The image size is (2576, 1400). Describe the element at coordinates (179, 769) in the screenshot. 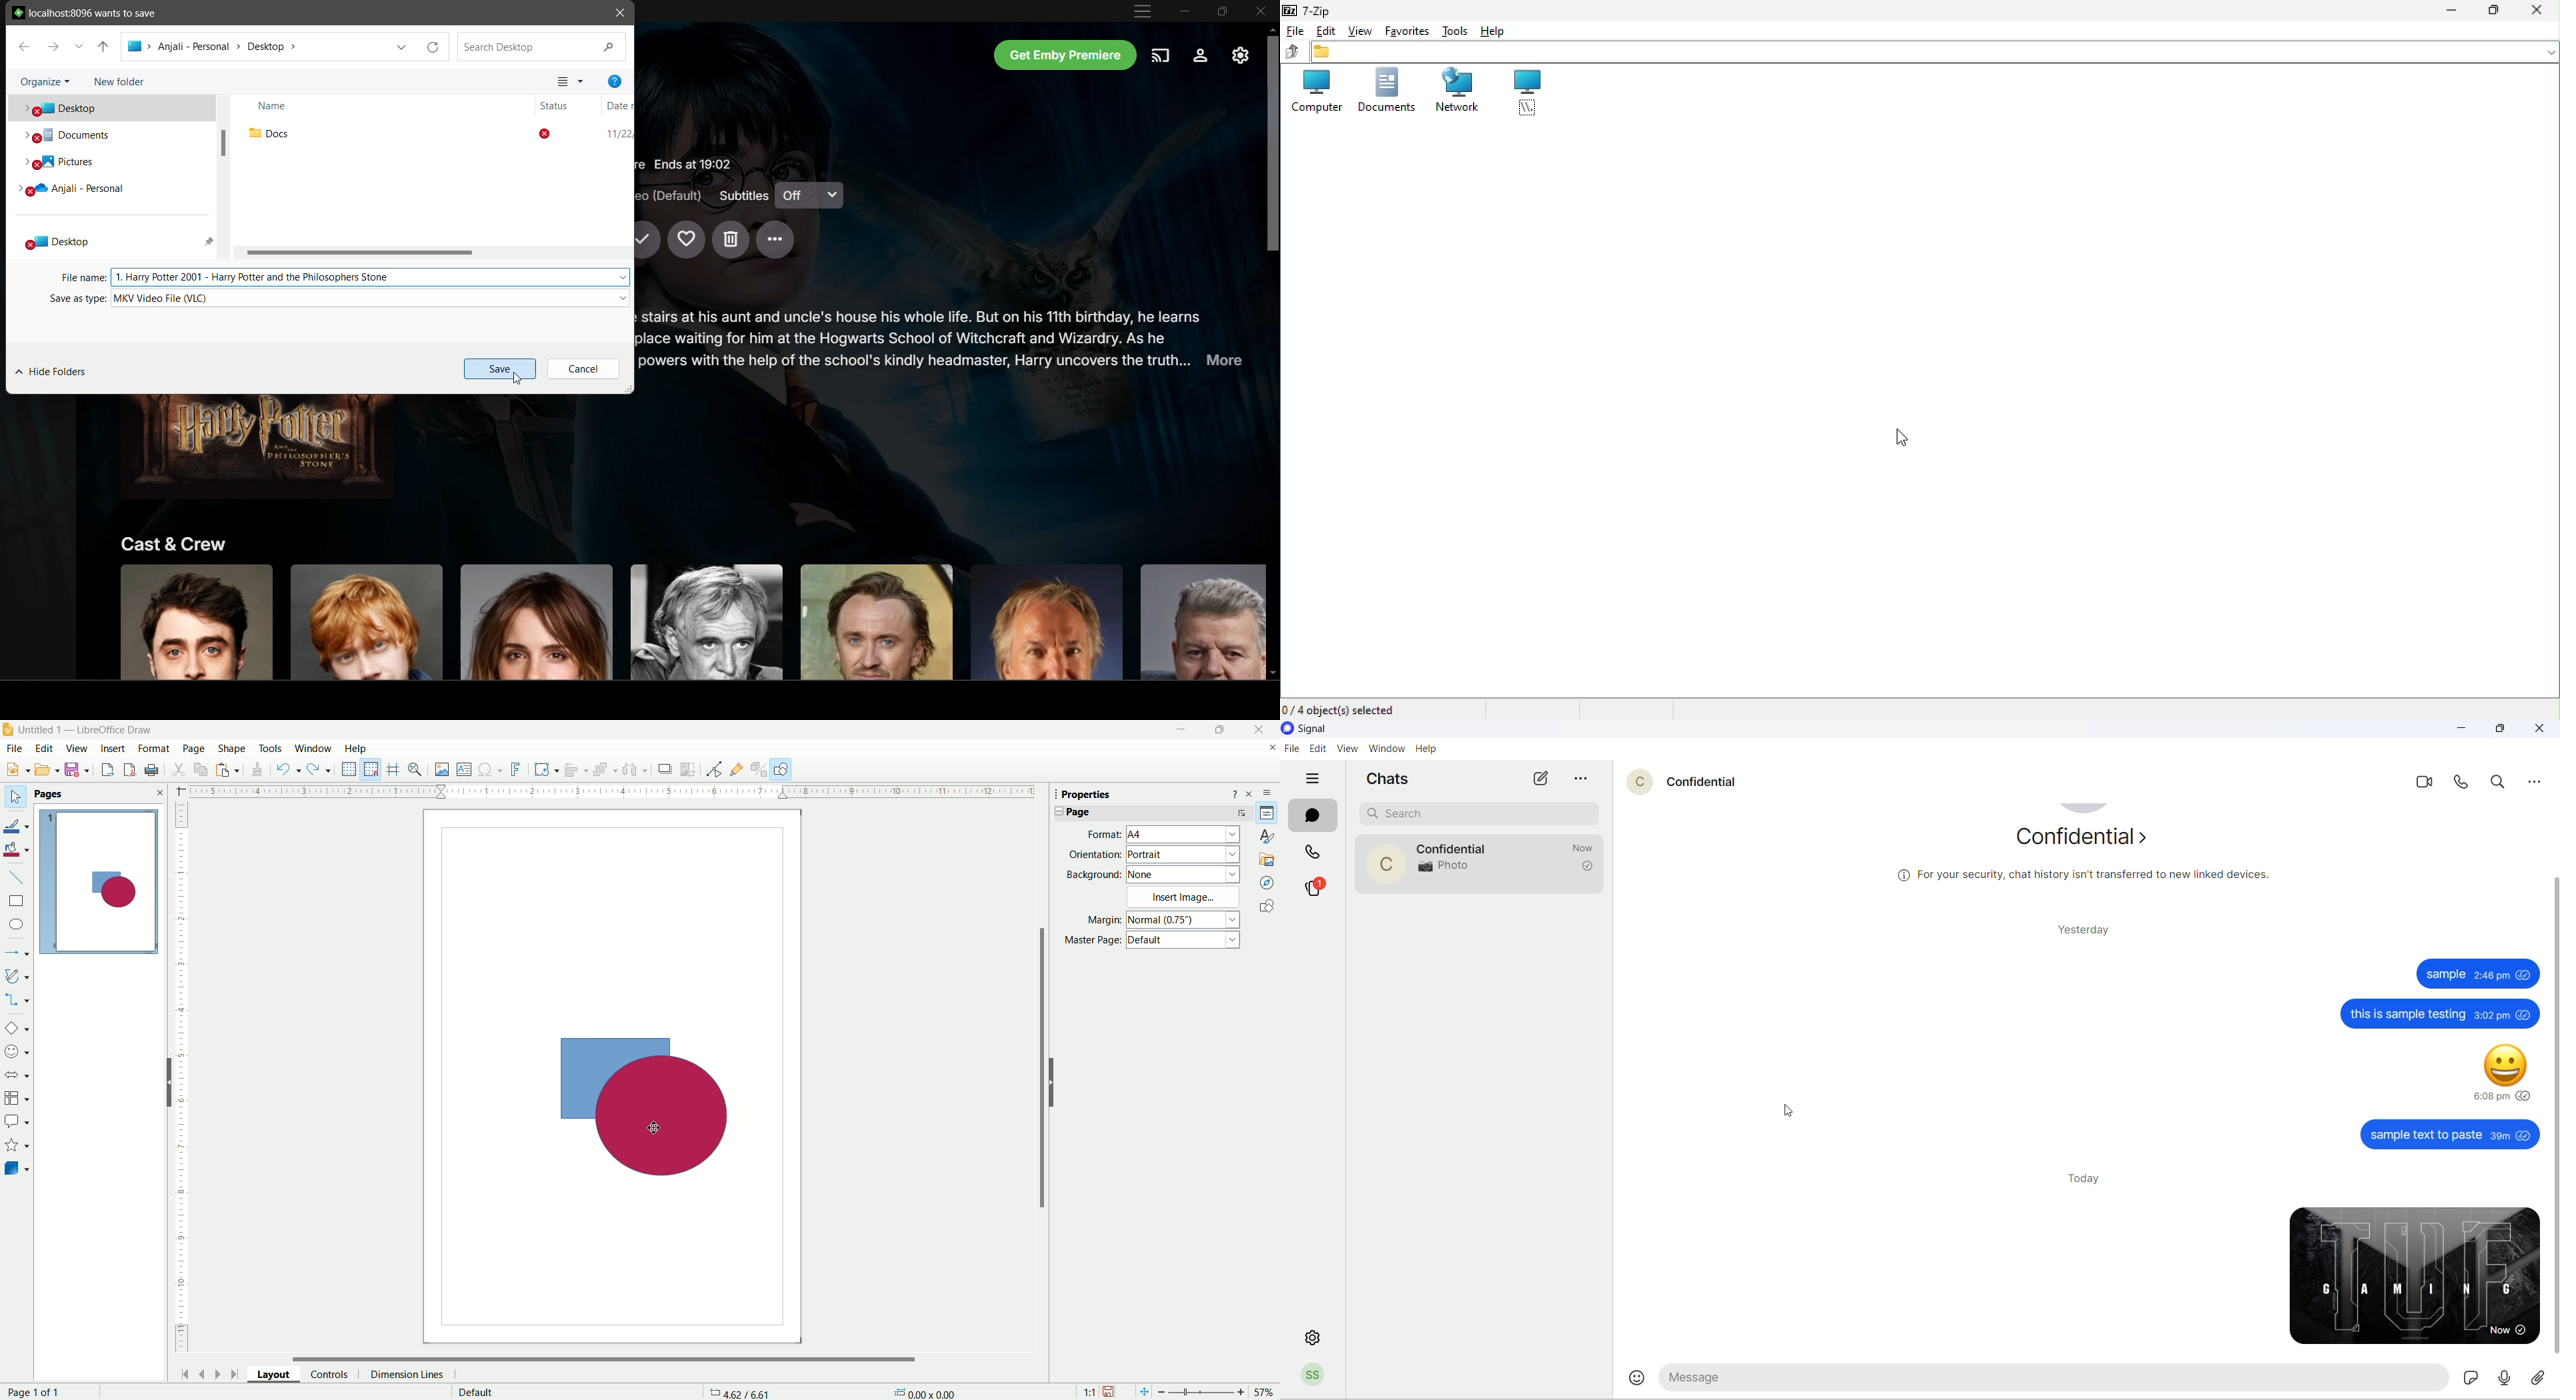

I see `cut` at that location.